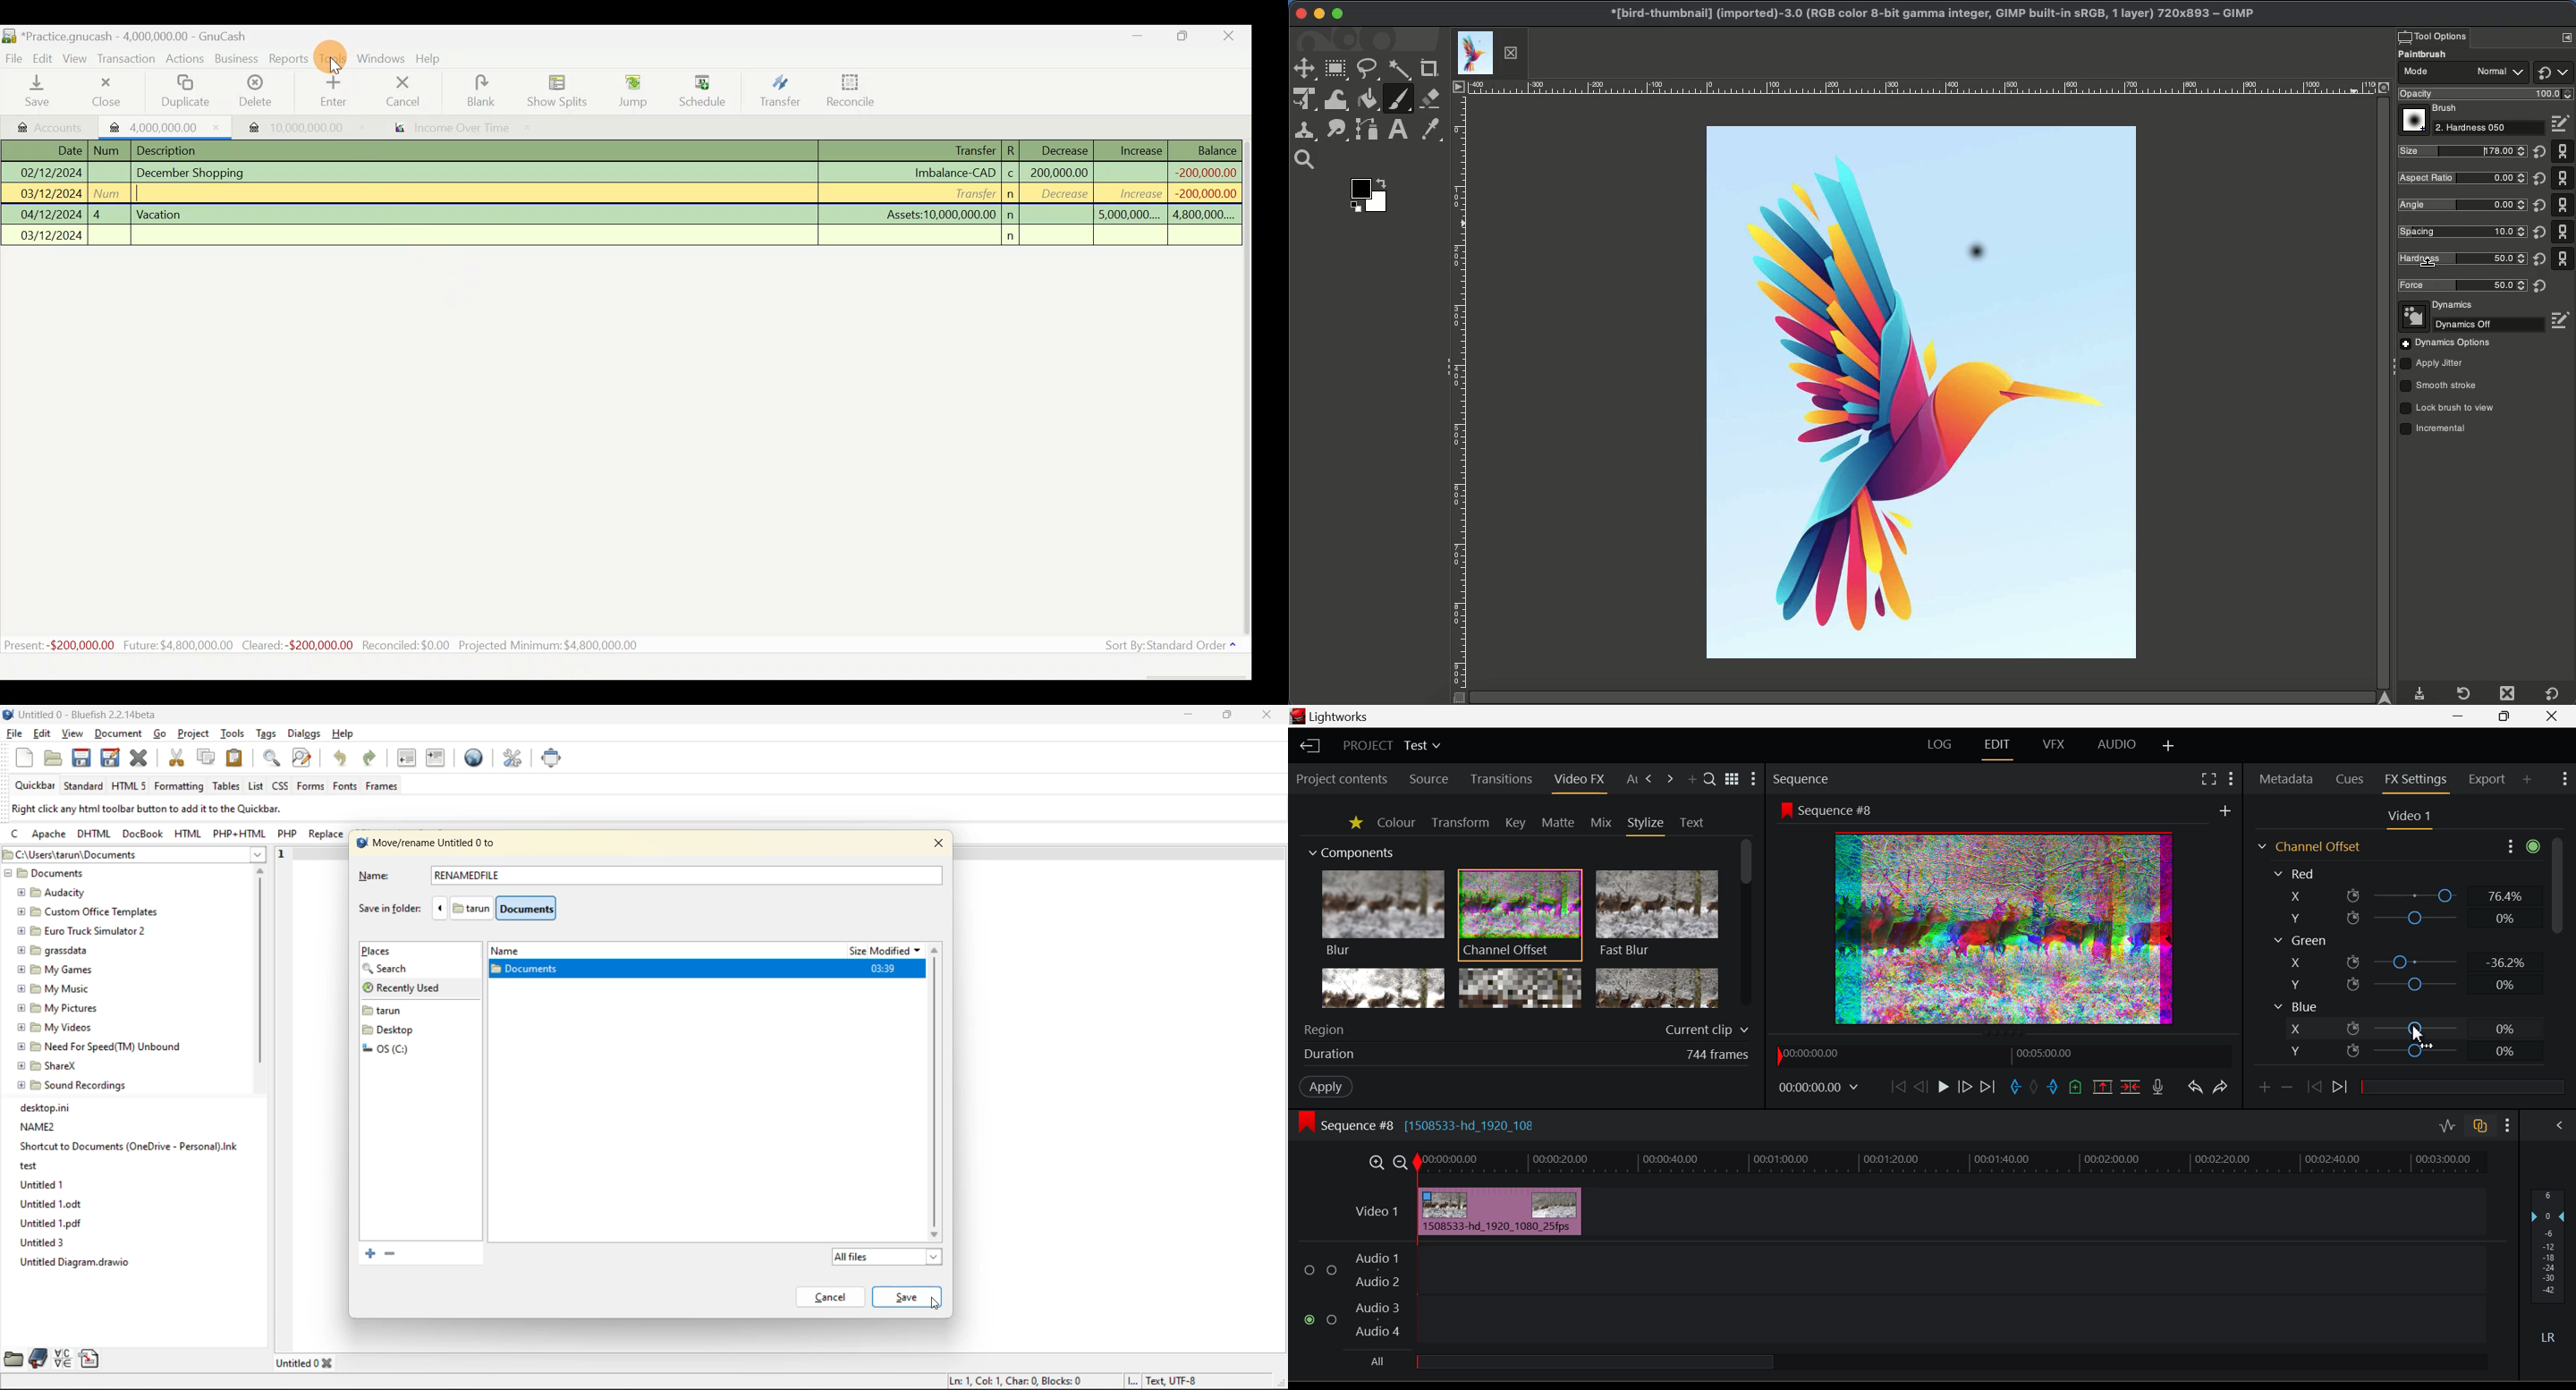 The width and height of the screenshot is (2576, 1400). Describe the element at coordinates (1710, 779) in the screenshot. I see `Search` at that location.